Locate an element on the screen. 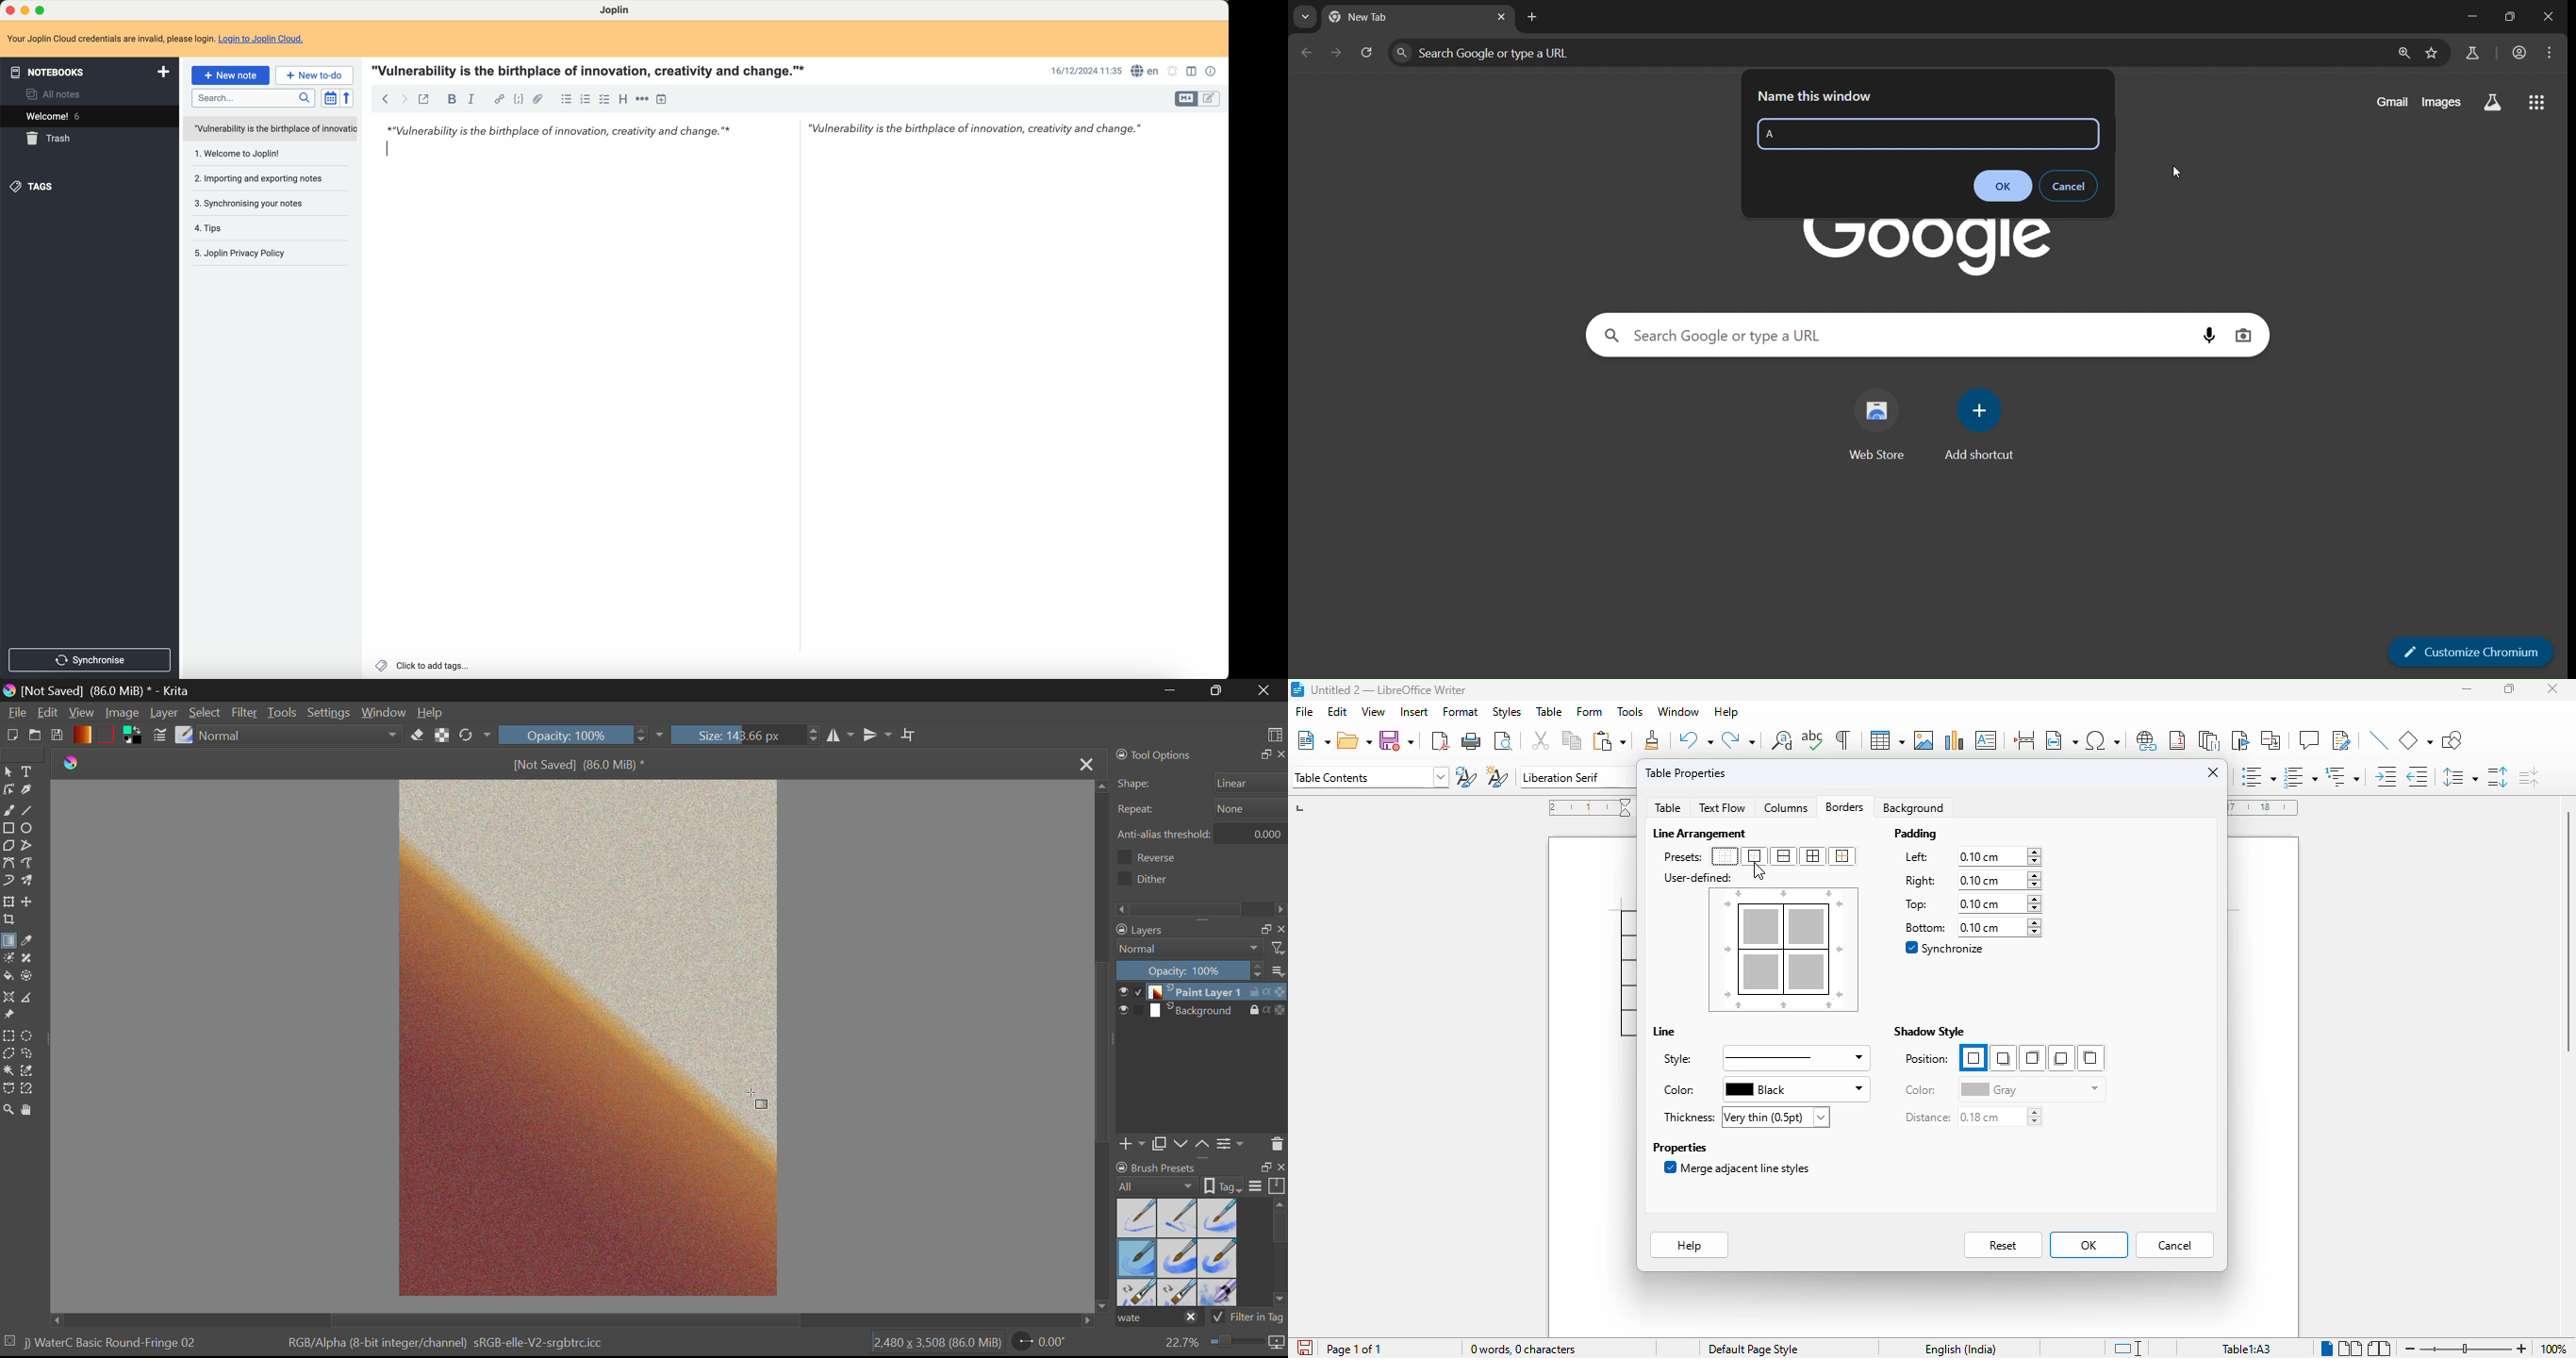  image search is located at coordinates (2246, 334).